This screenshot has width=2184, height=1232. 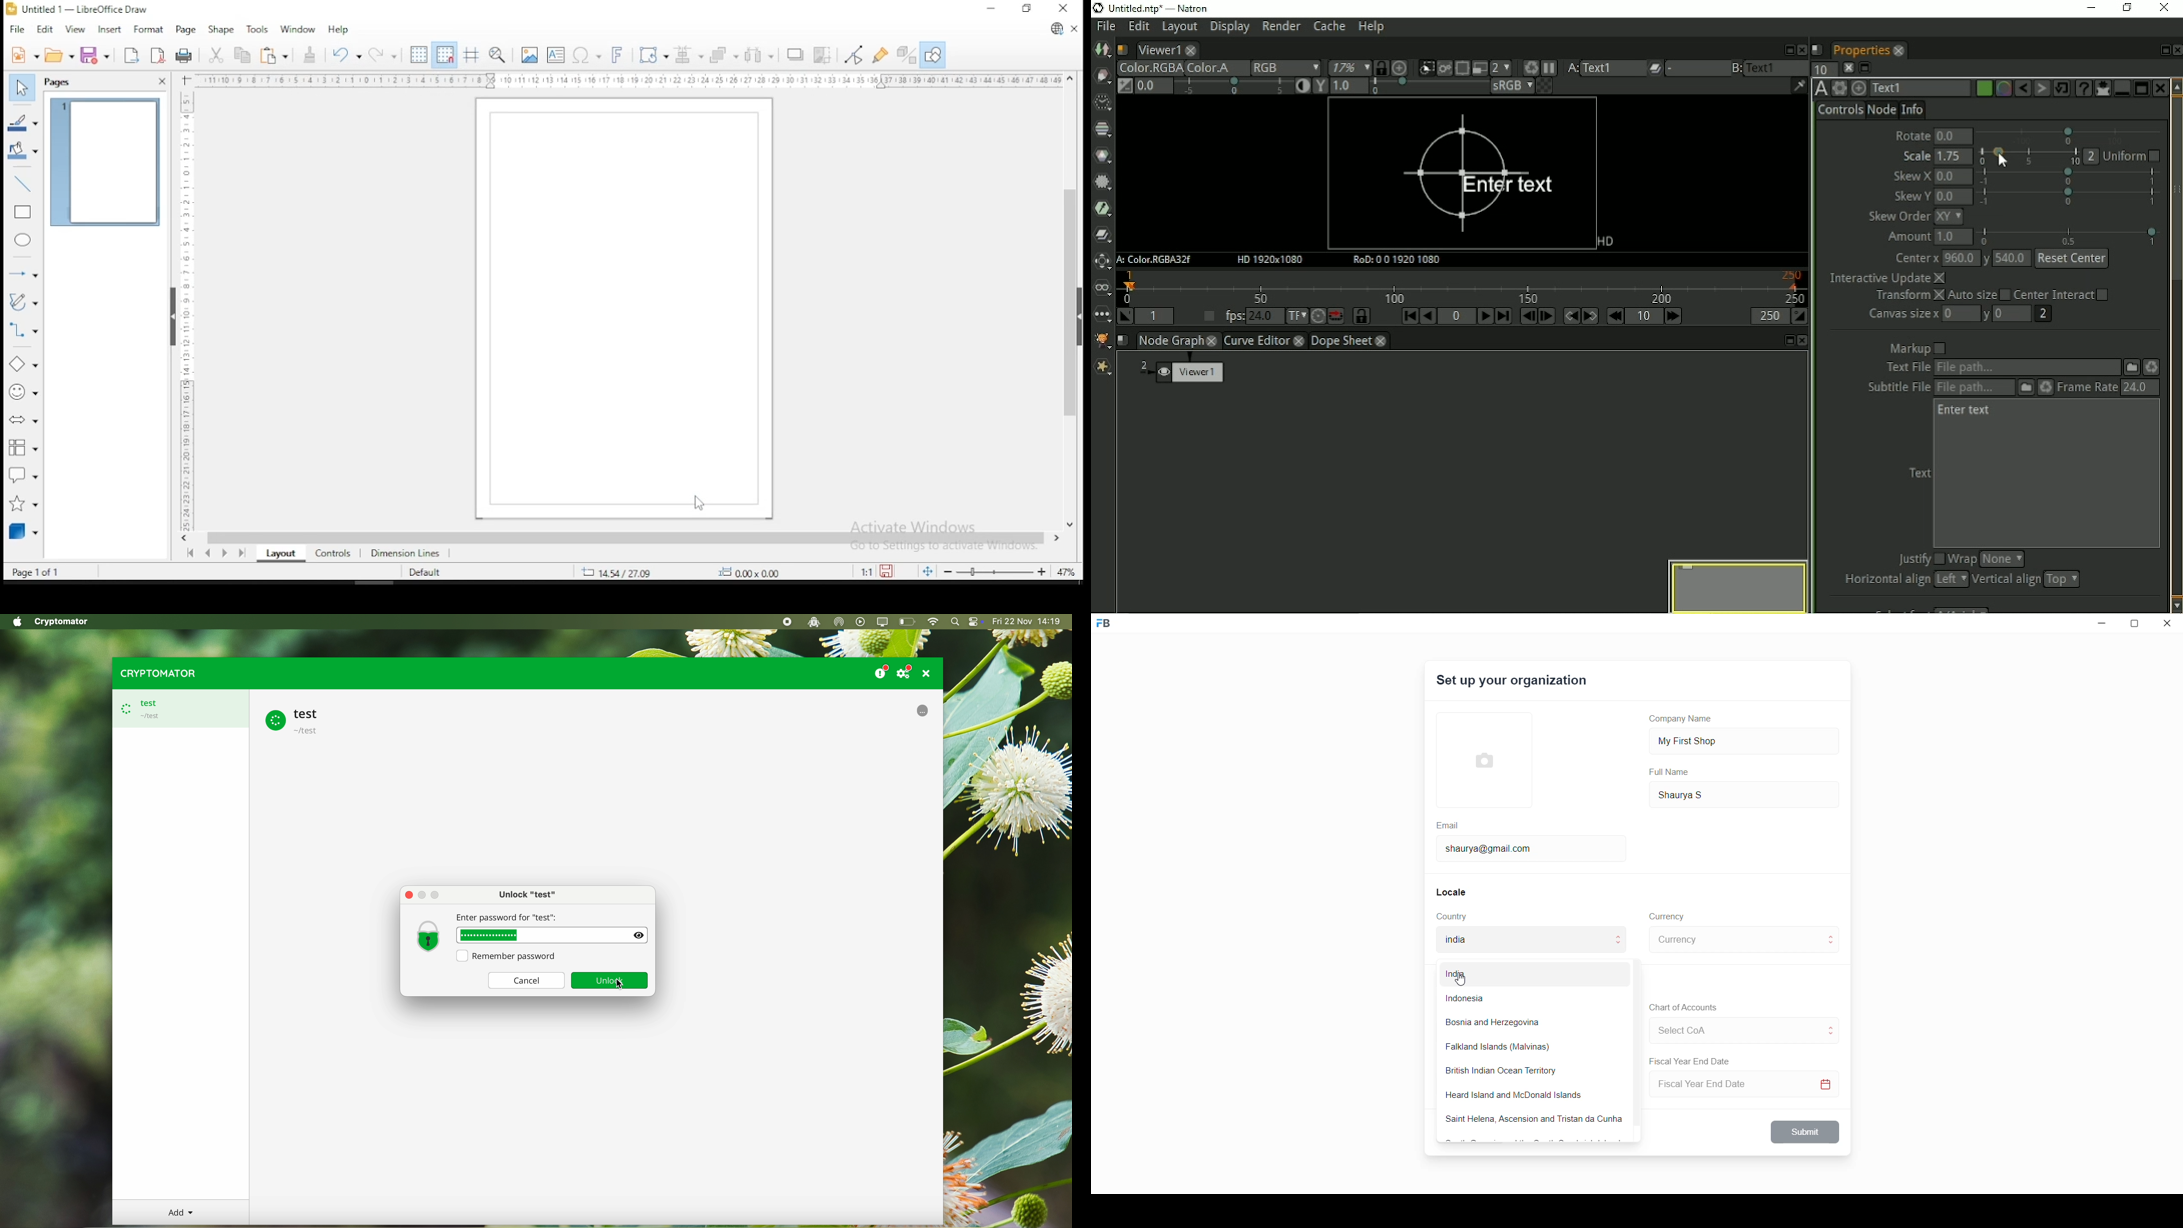 What do you see at coordinates (1833, 946) in the screenshot?
I see `move to below currency` at bounding box center [1833, 946].